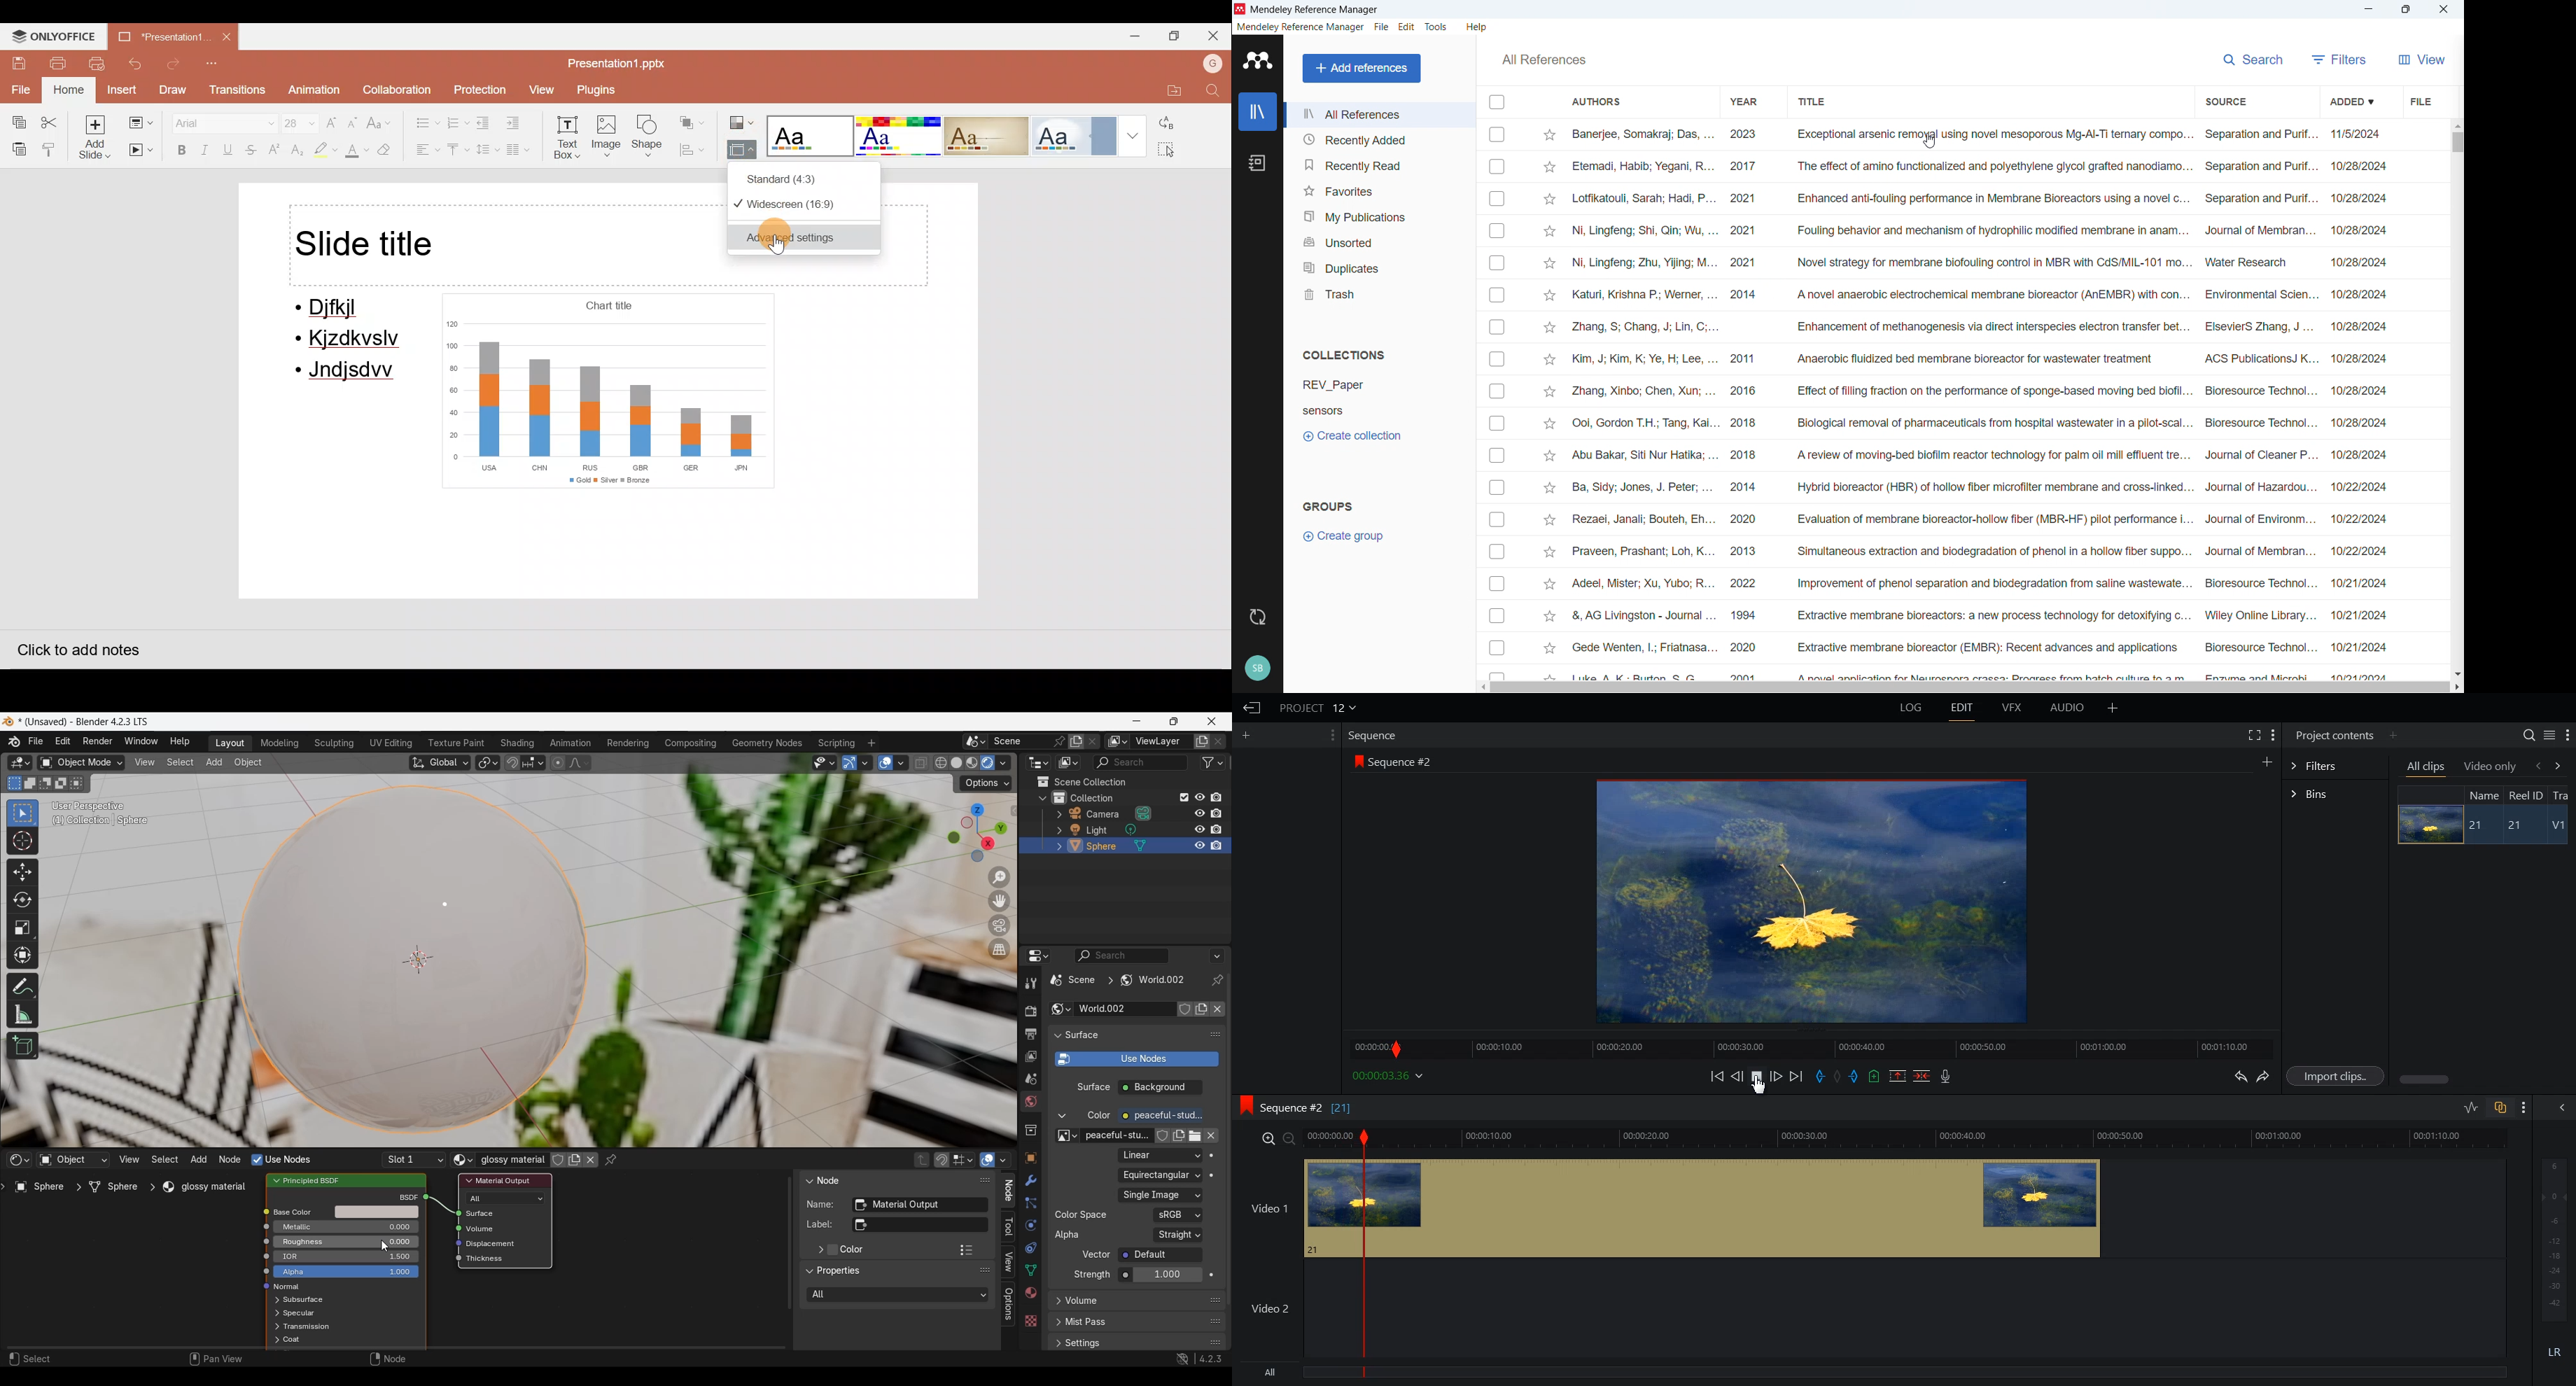  Describe the element at coordinates (322, 151) in the screenshot. I see `Highlight color` at that location.